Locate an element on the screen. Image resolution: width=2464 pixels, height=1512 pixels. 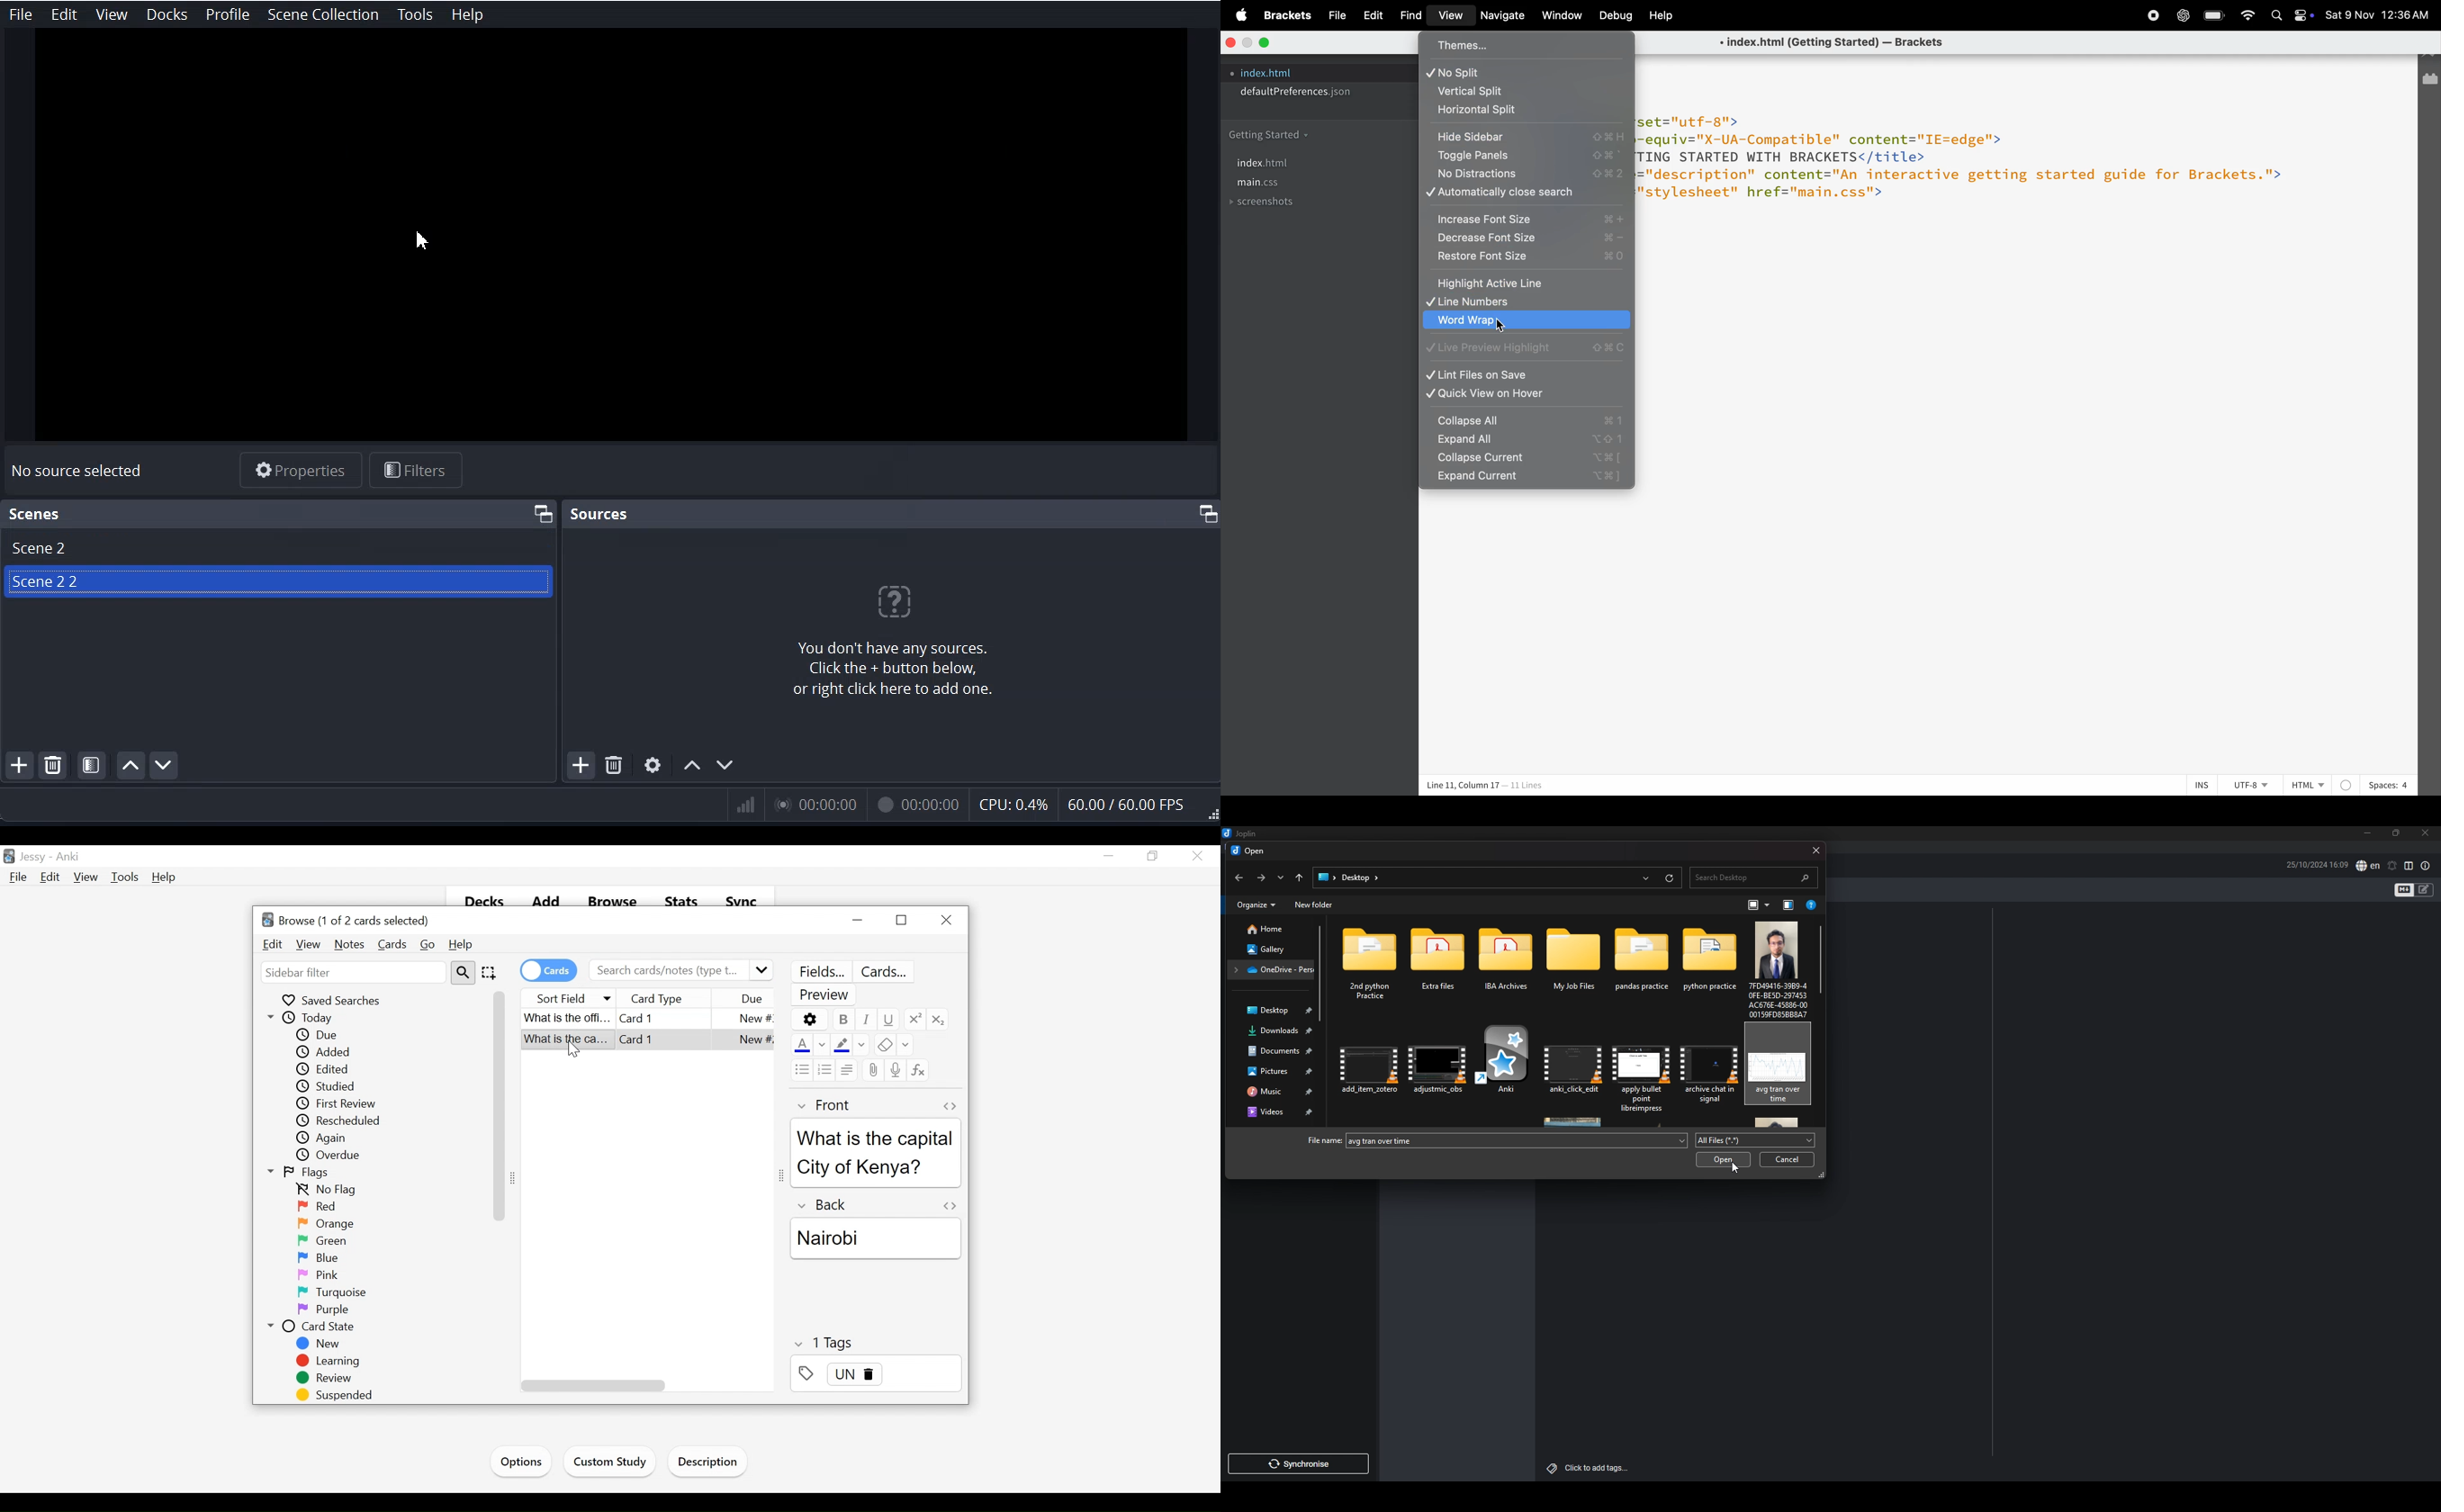
Import Files is located at coordinates (711, 1464).